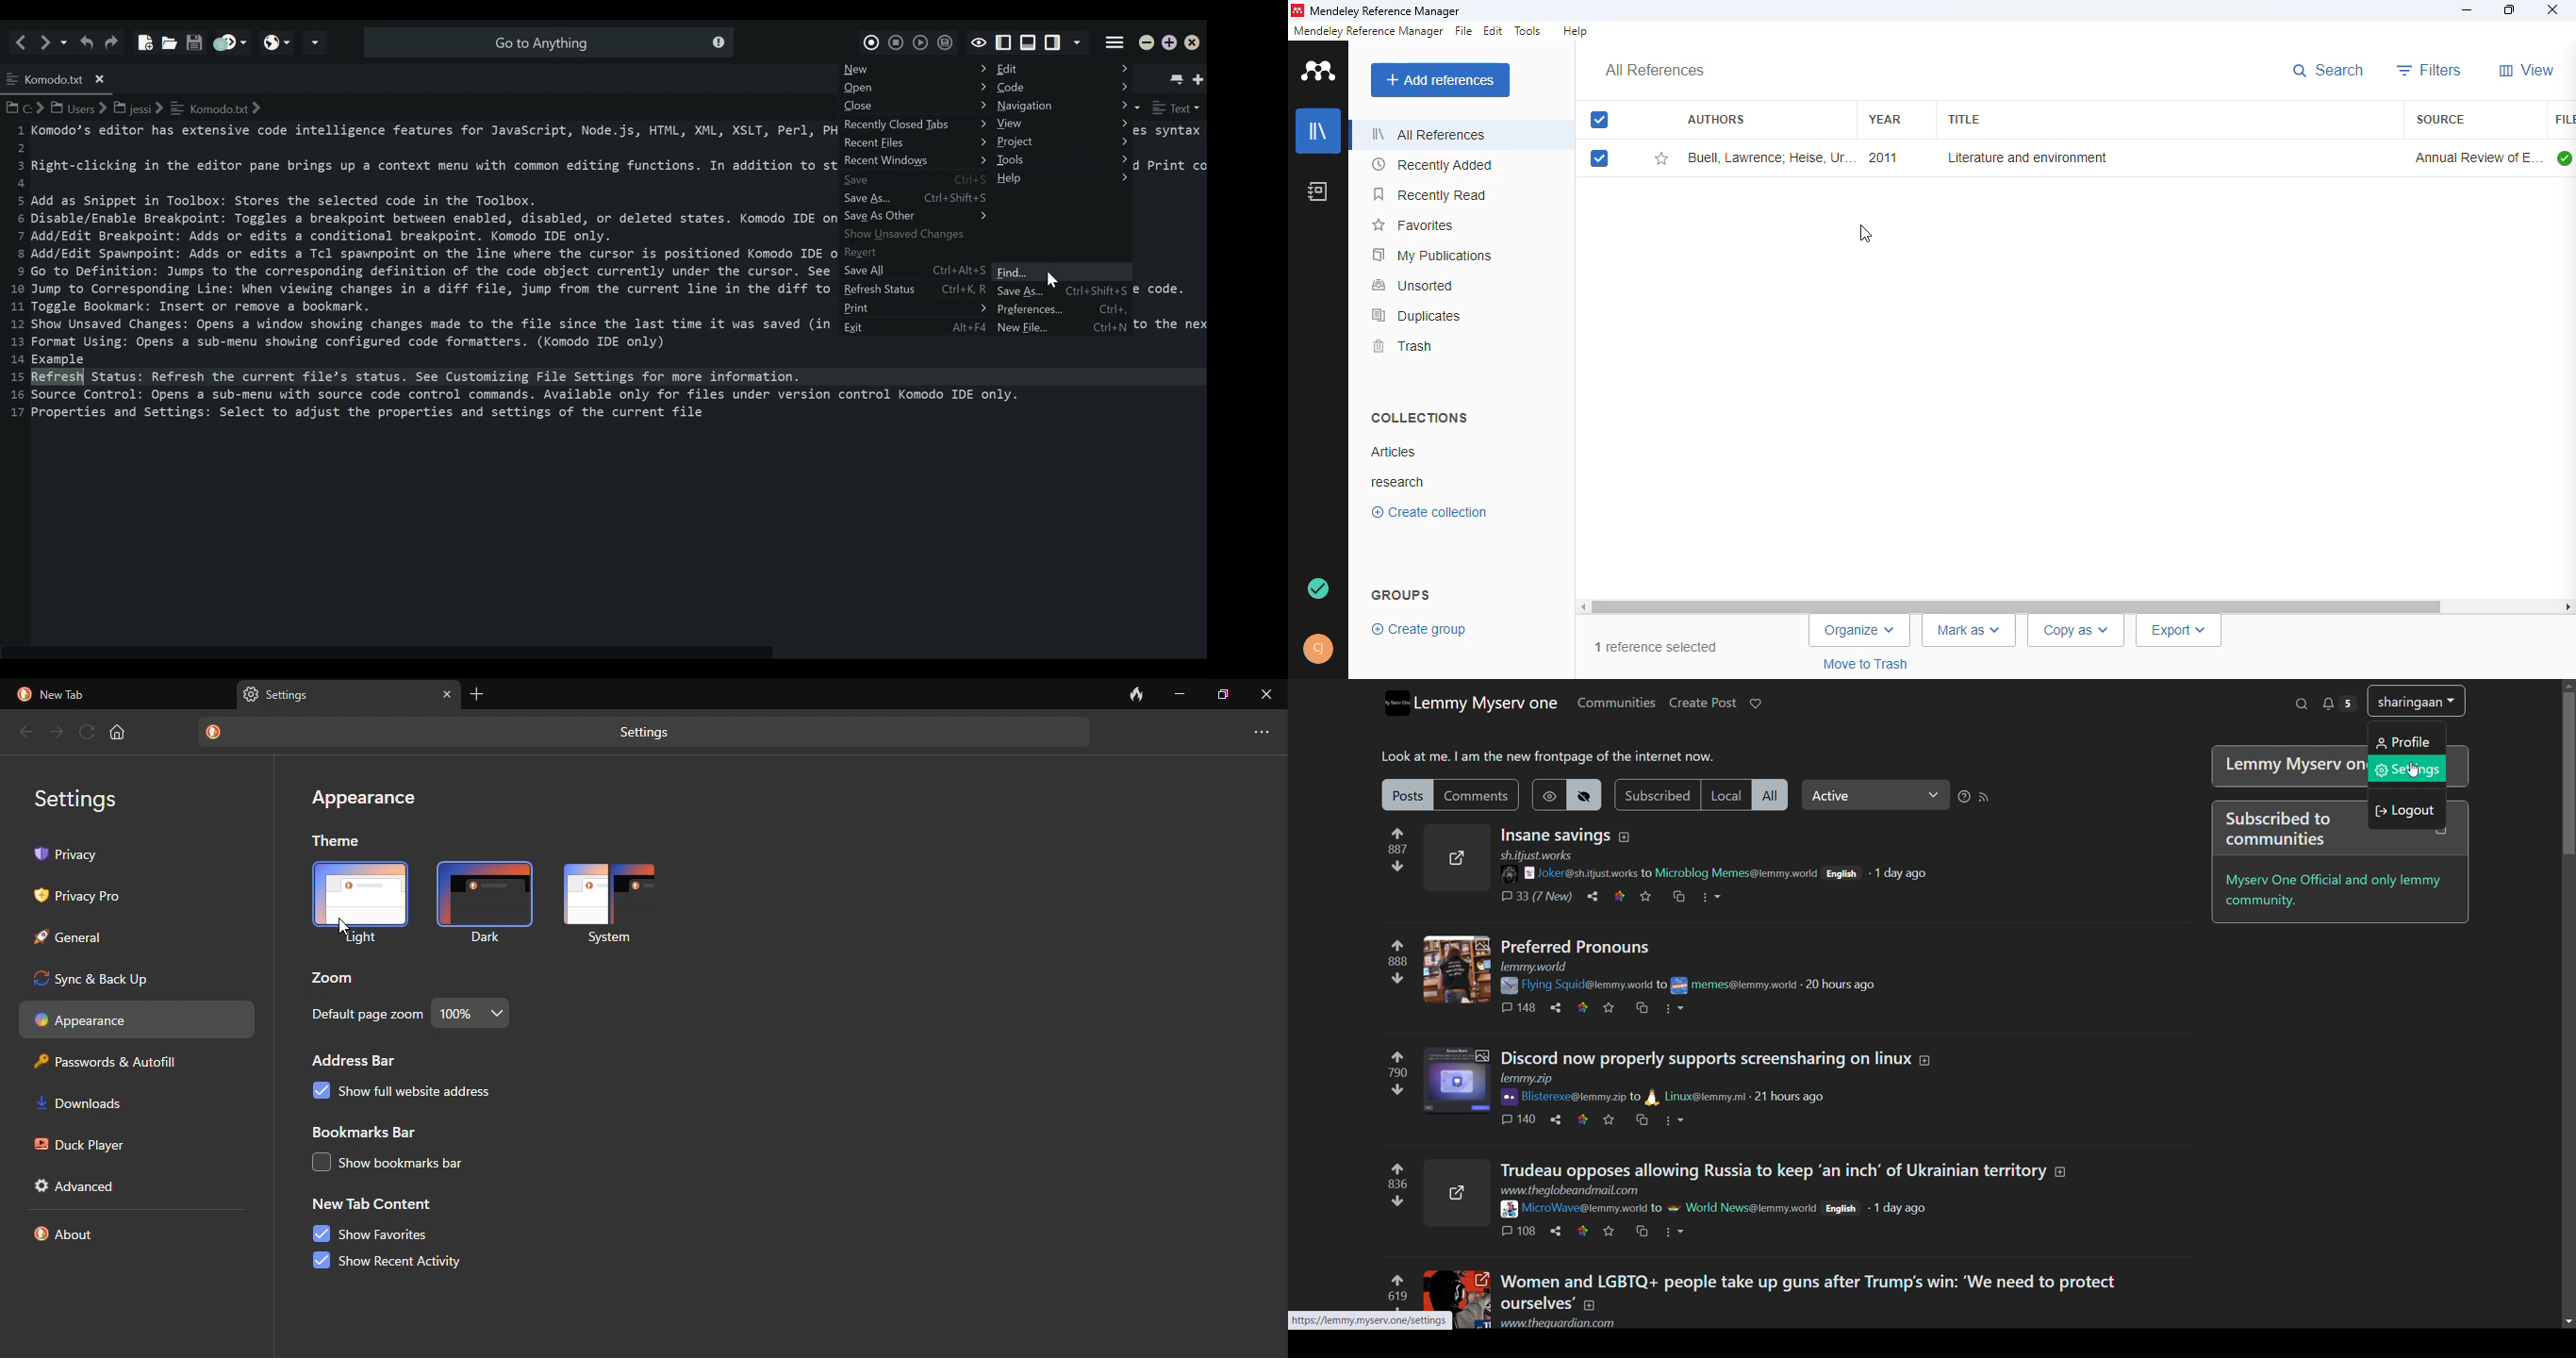  I want to click on 2011, so click(1882, 157).